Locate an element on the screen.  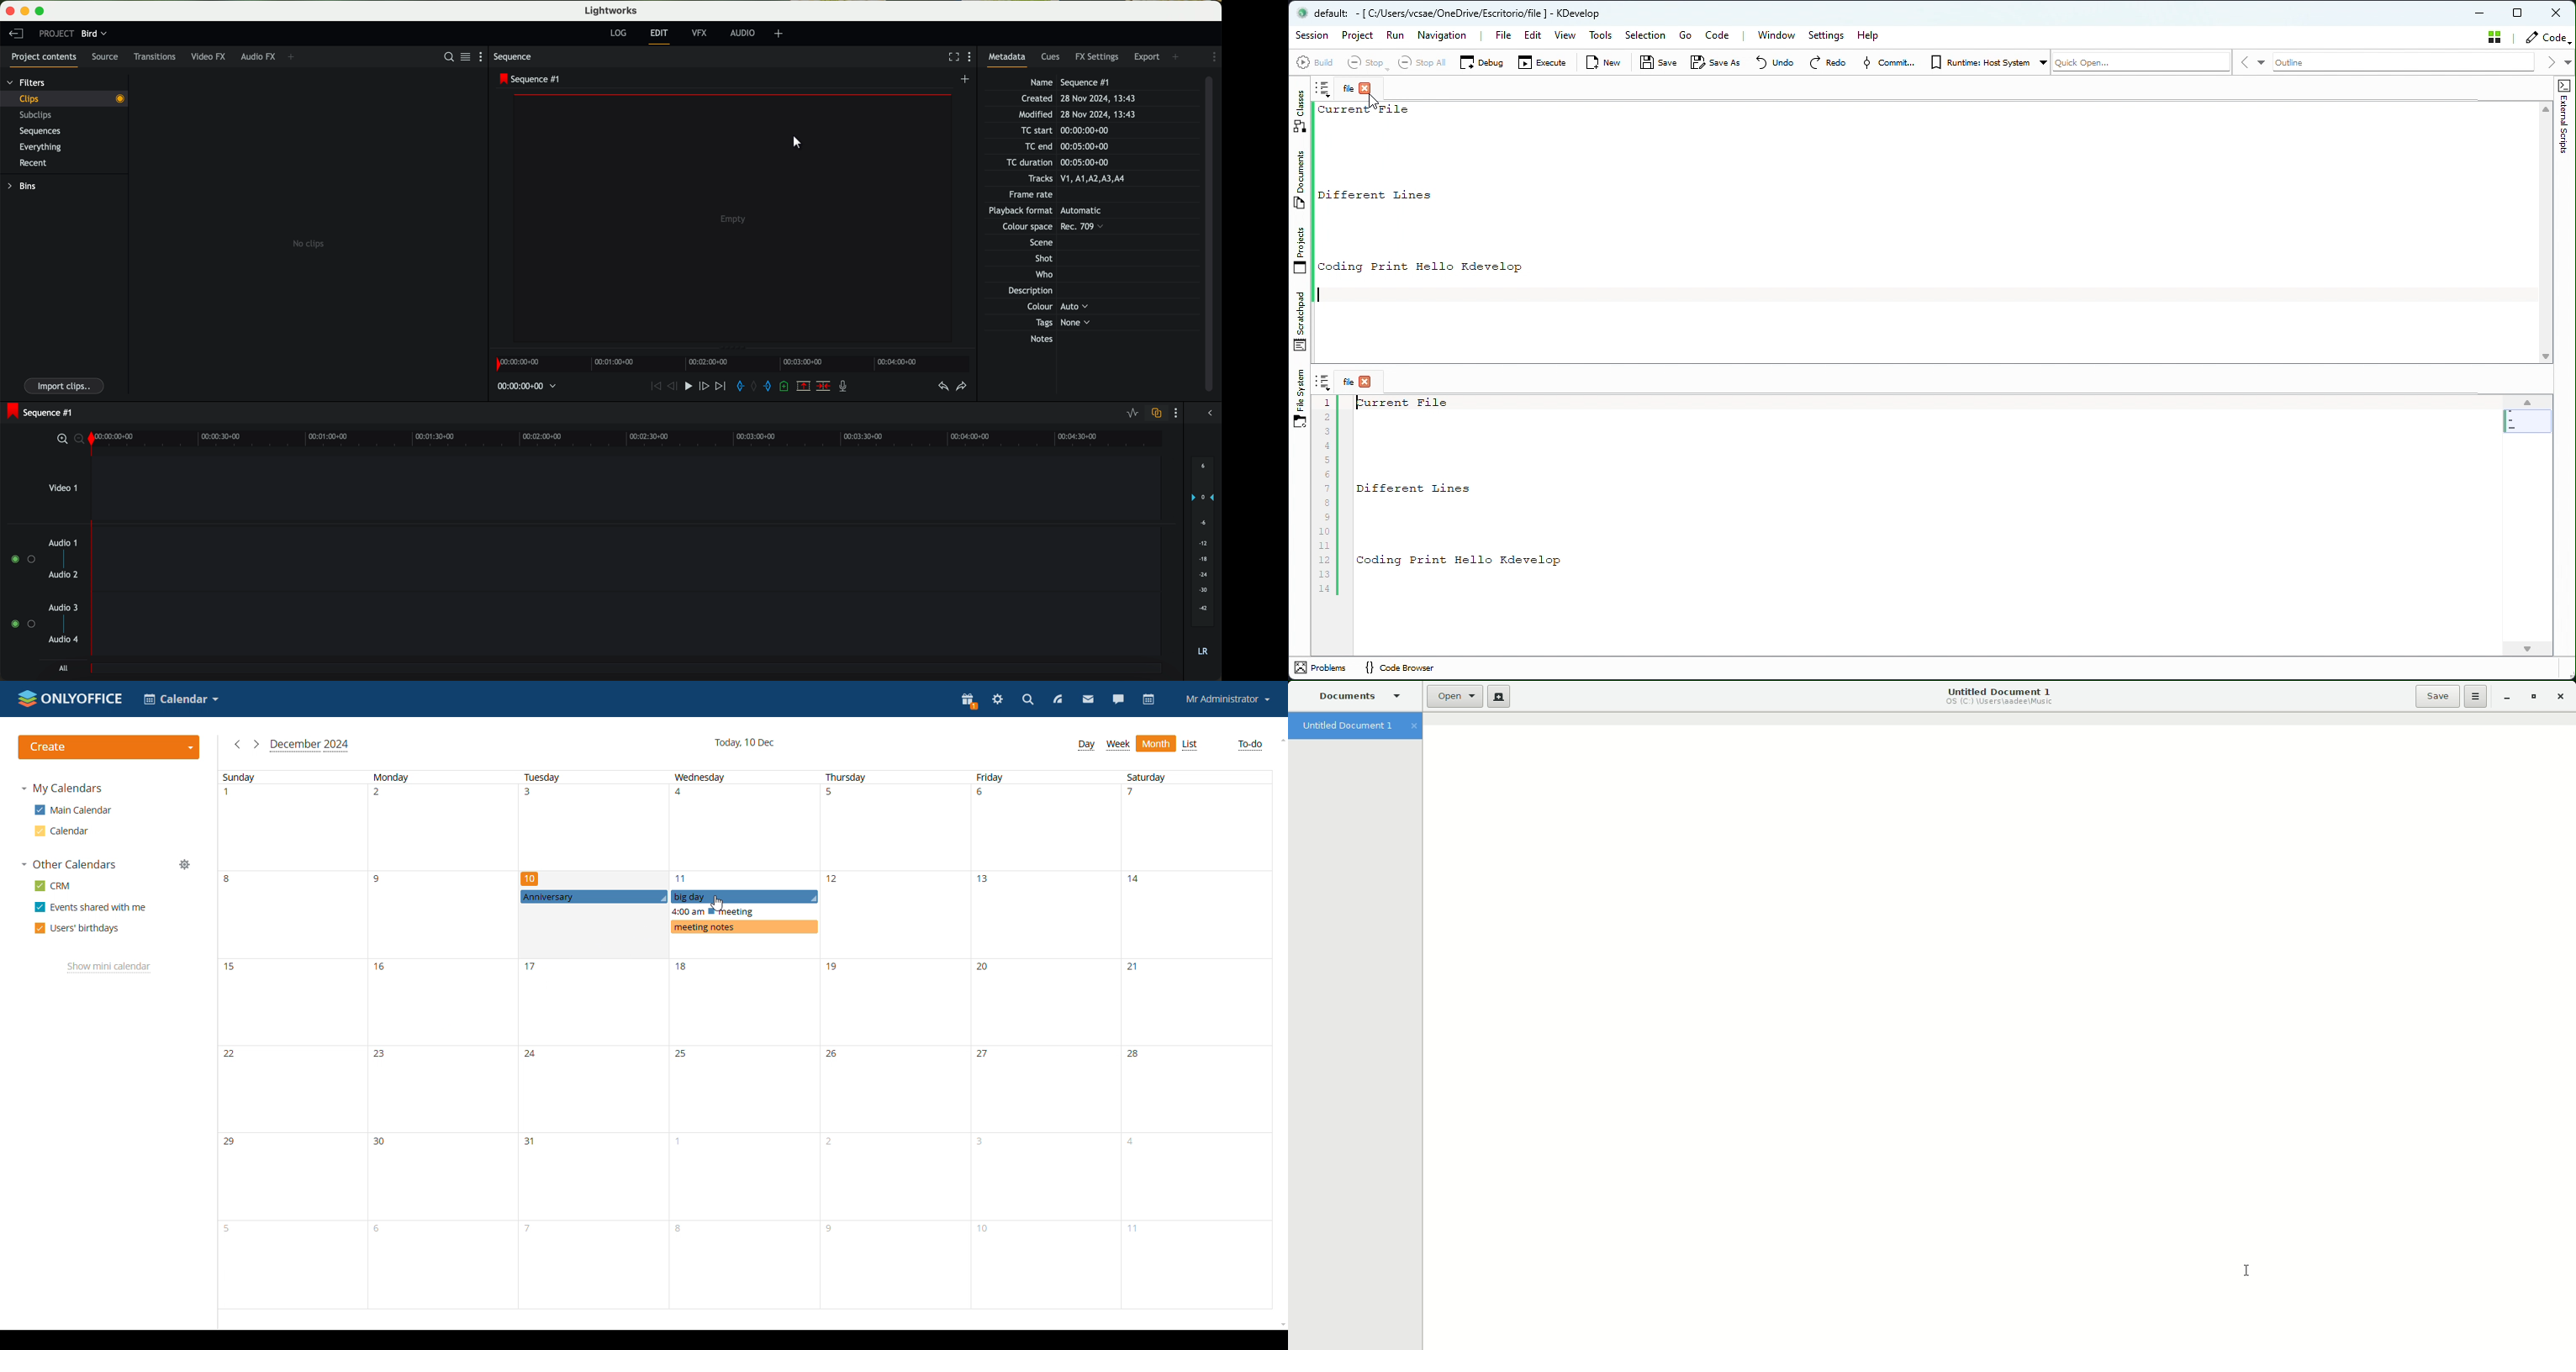
Build is located at coordinates (1317, 64).